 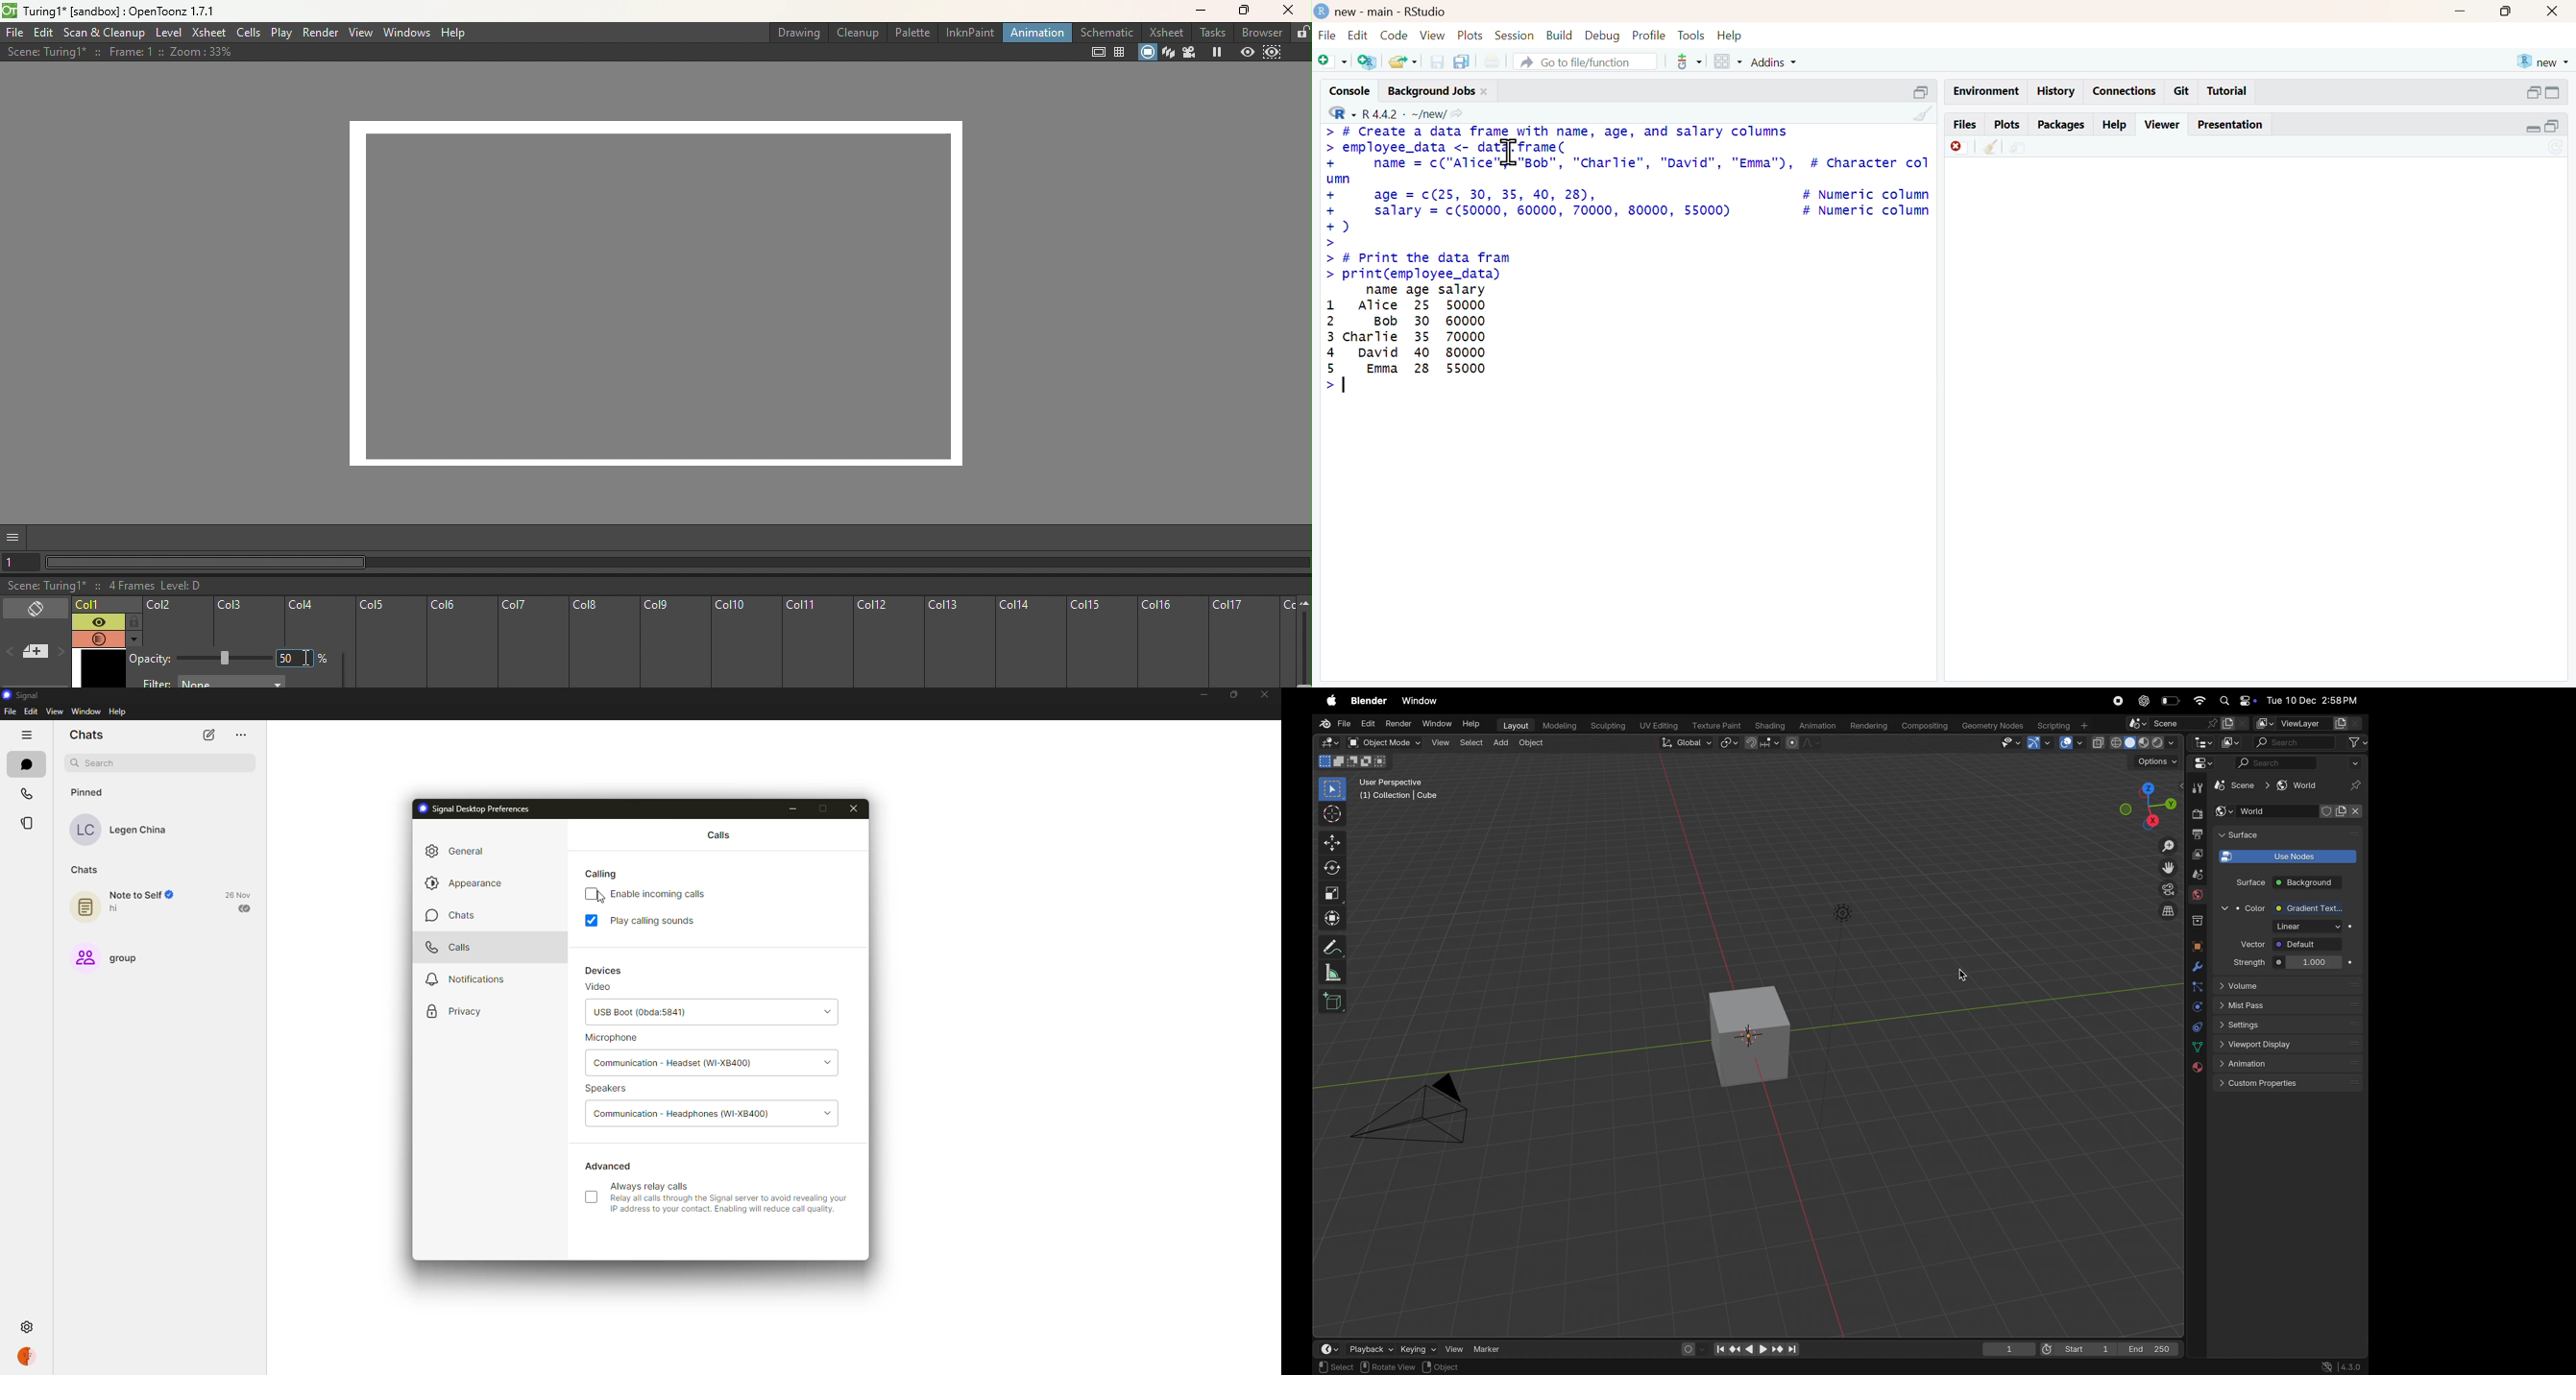 What do you see at coordinates (1469, 36) in the screenshot?
I see `Plots` at bounding box center [1469, 36].